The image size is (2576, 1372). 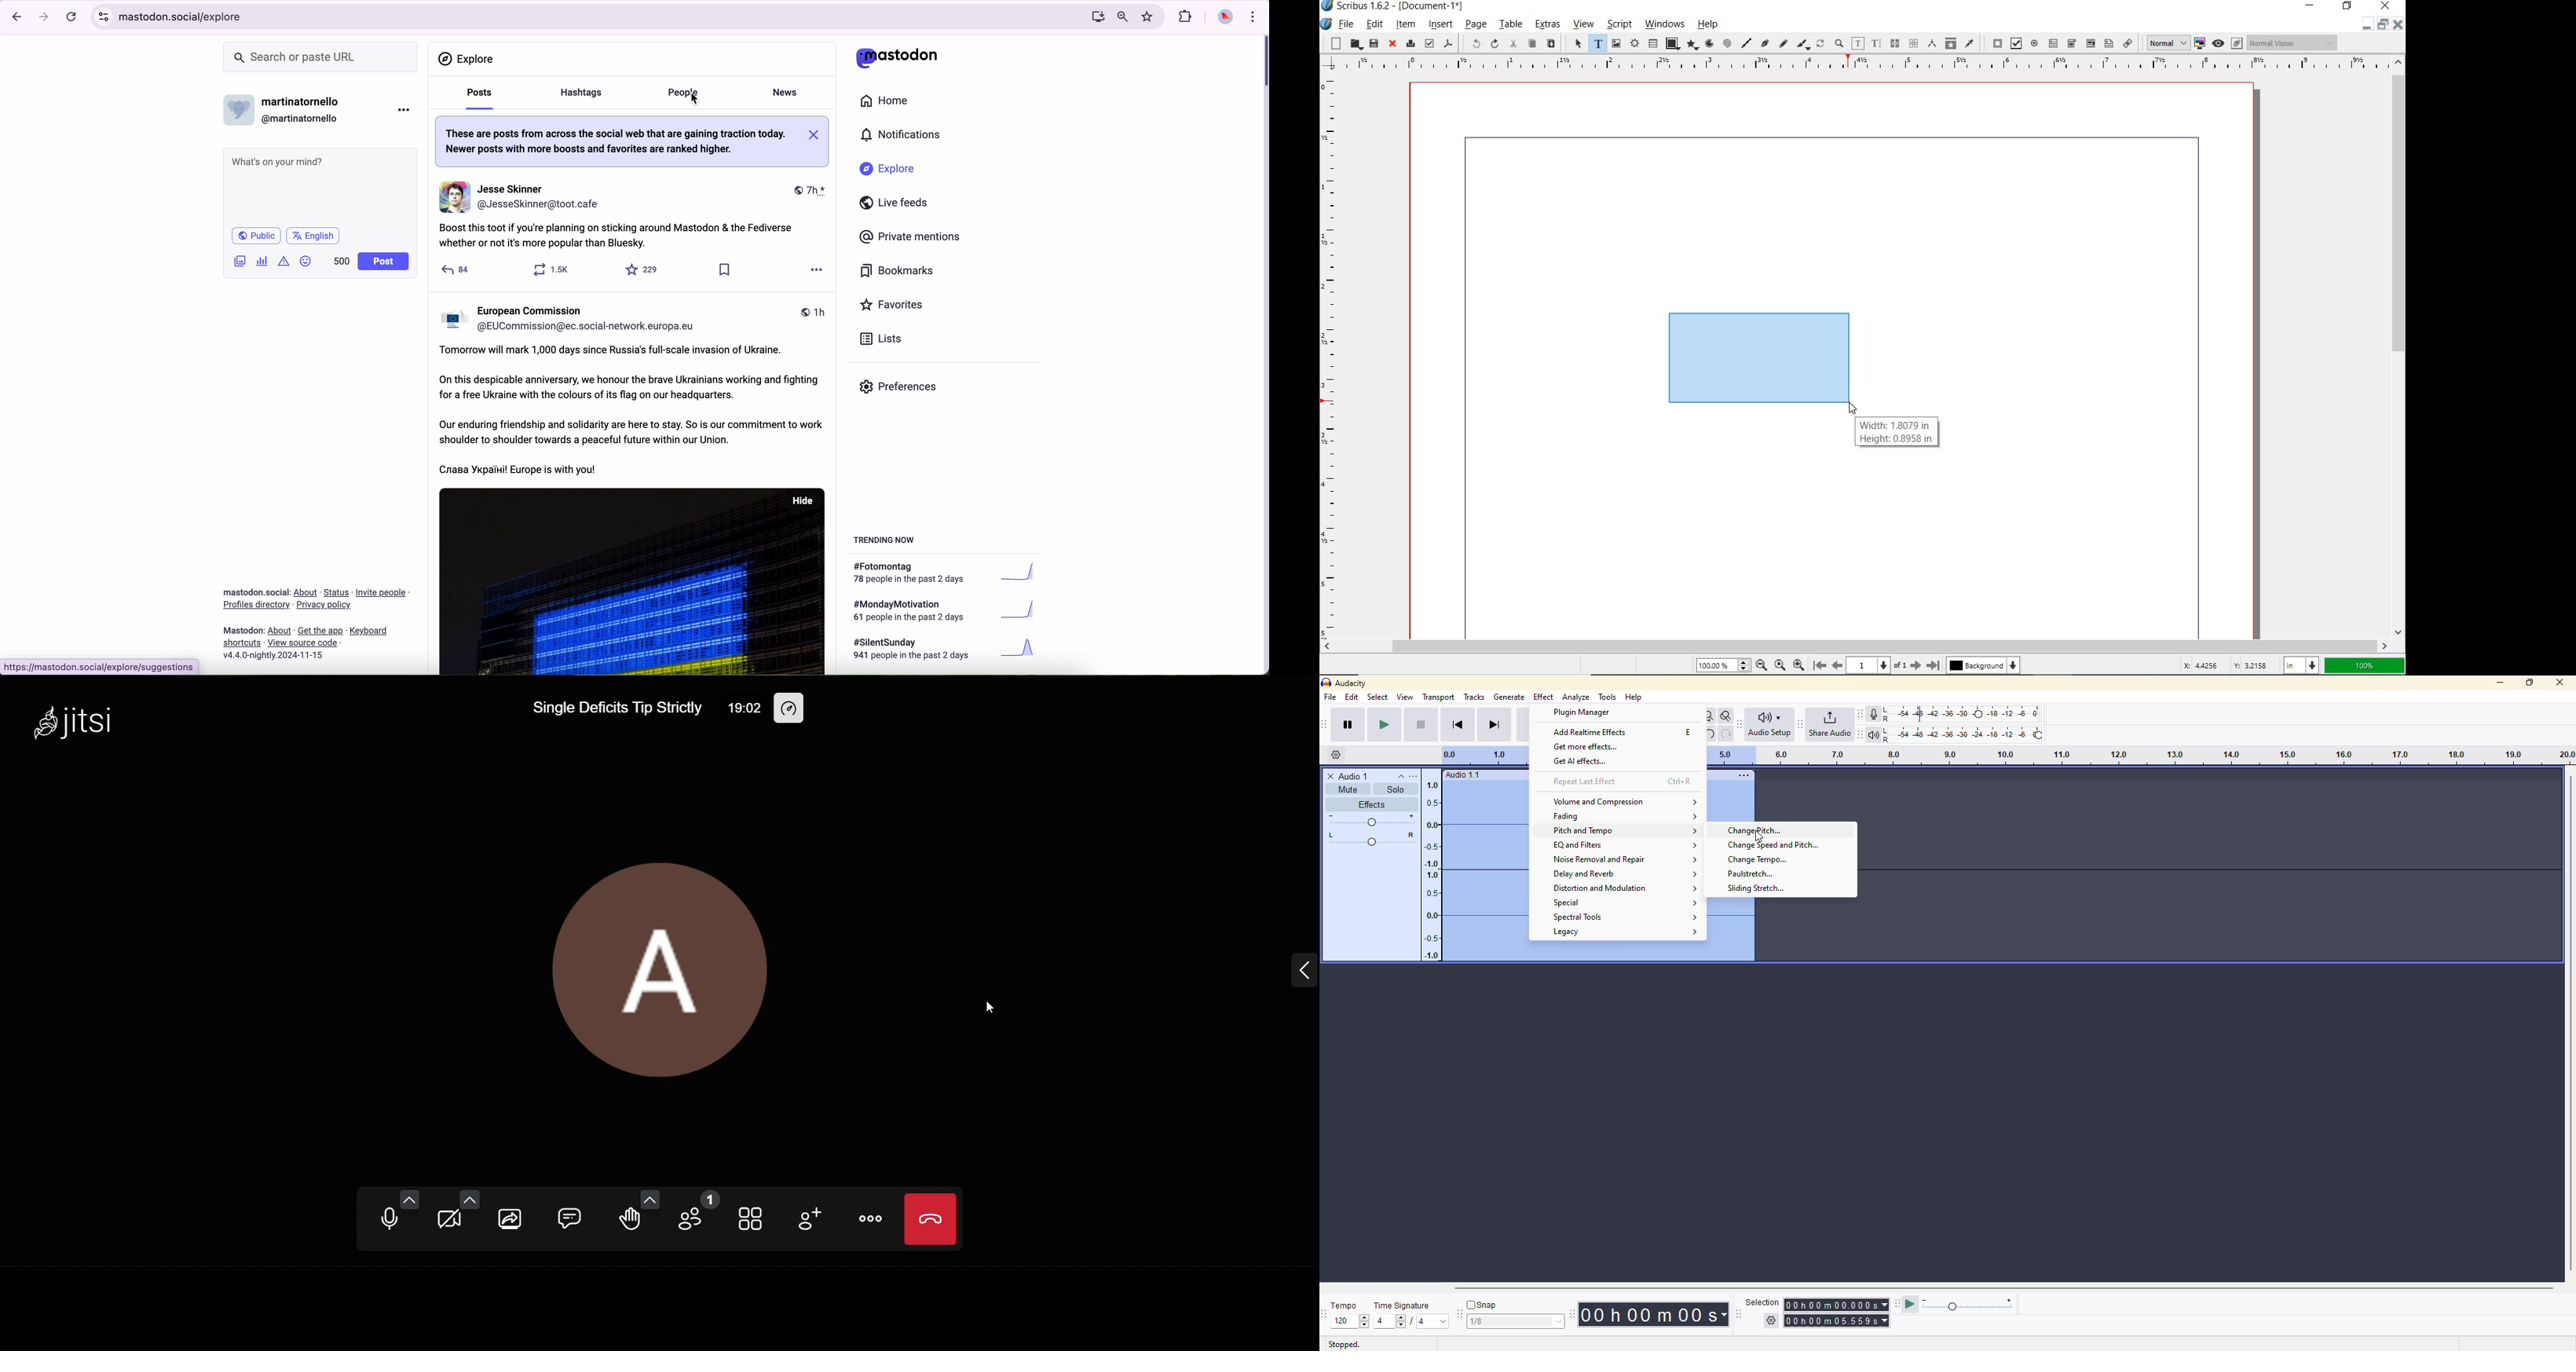 I want to click on text frame, so click(x=1596, y=43).